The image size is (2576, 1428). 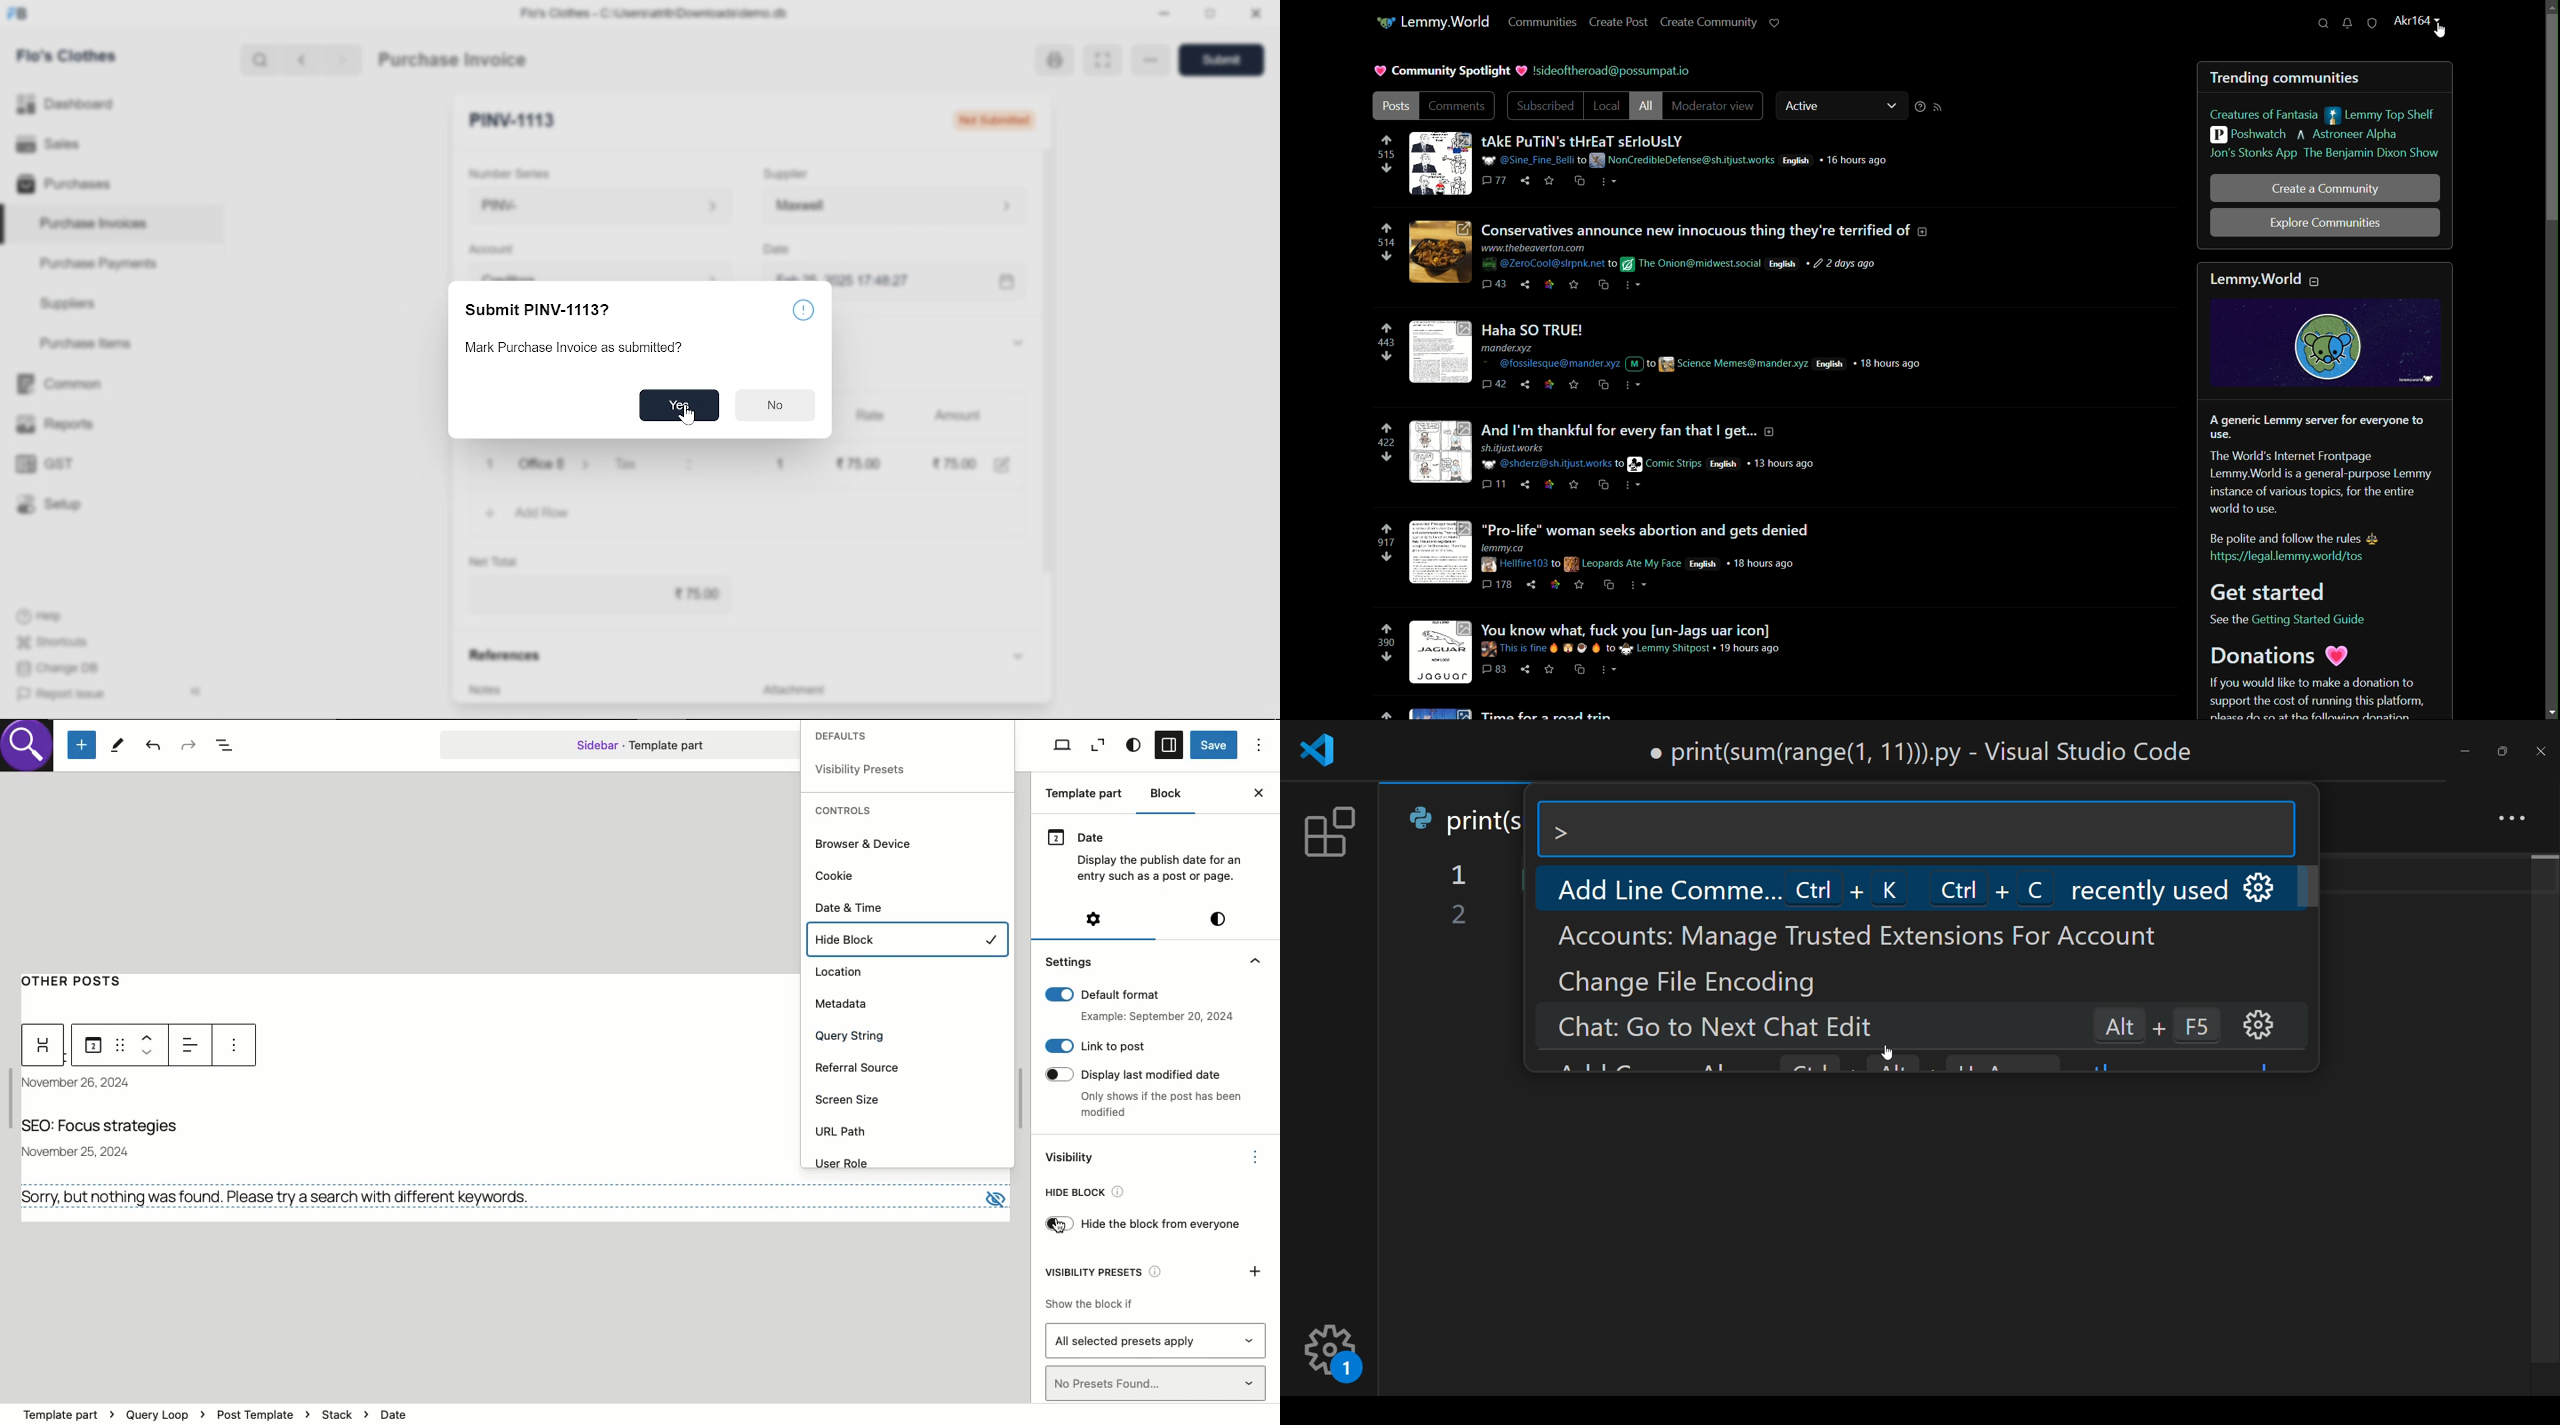 I want to click on View, so click(x=1061, y=746).